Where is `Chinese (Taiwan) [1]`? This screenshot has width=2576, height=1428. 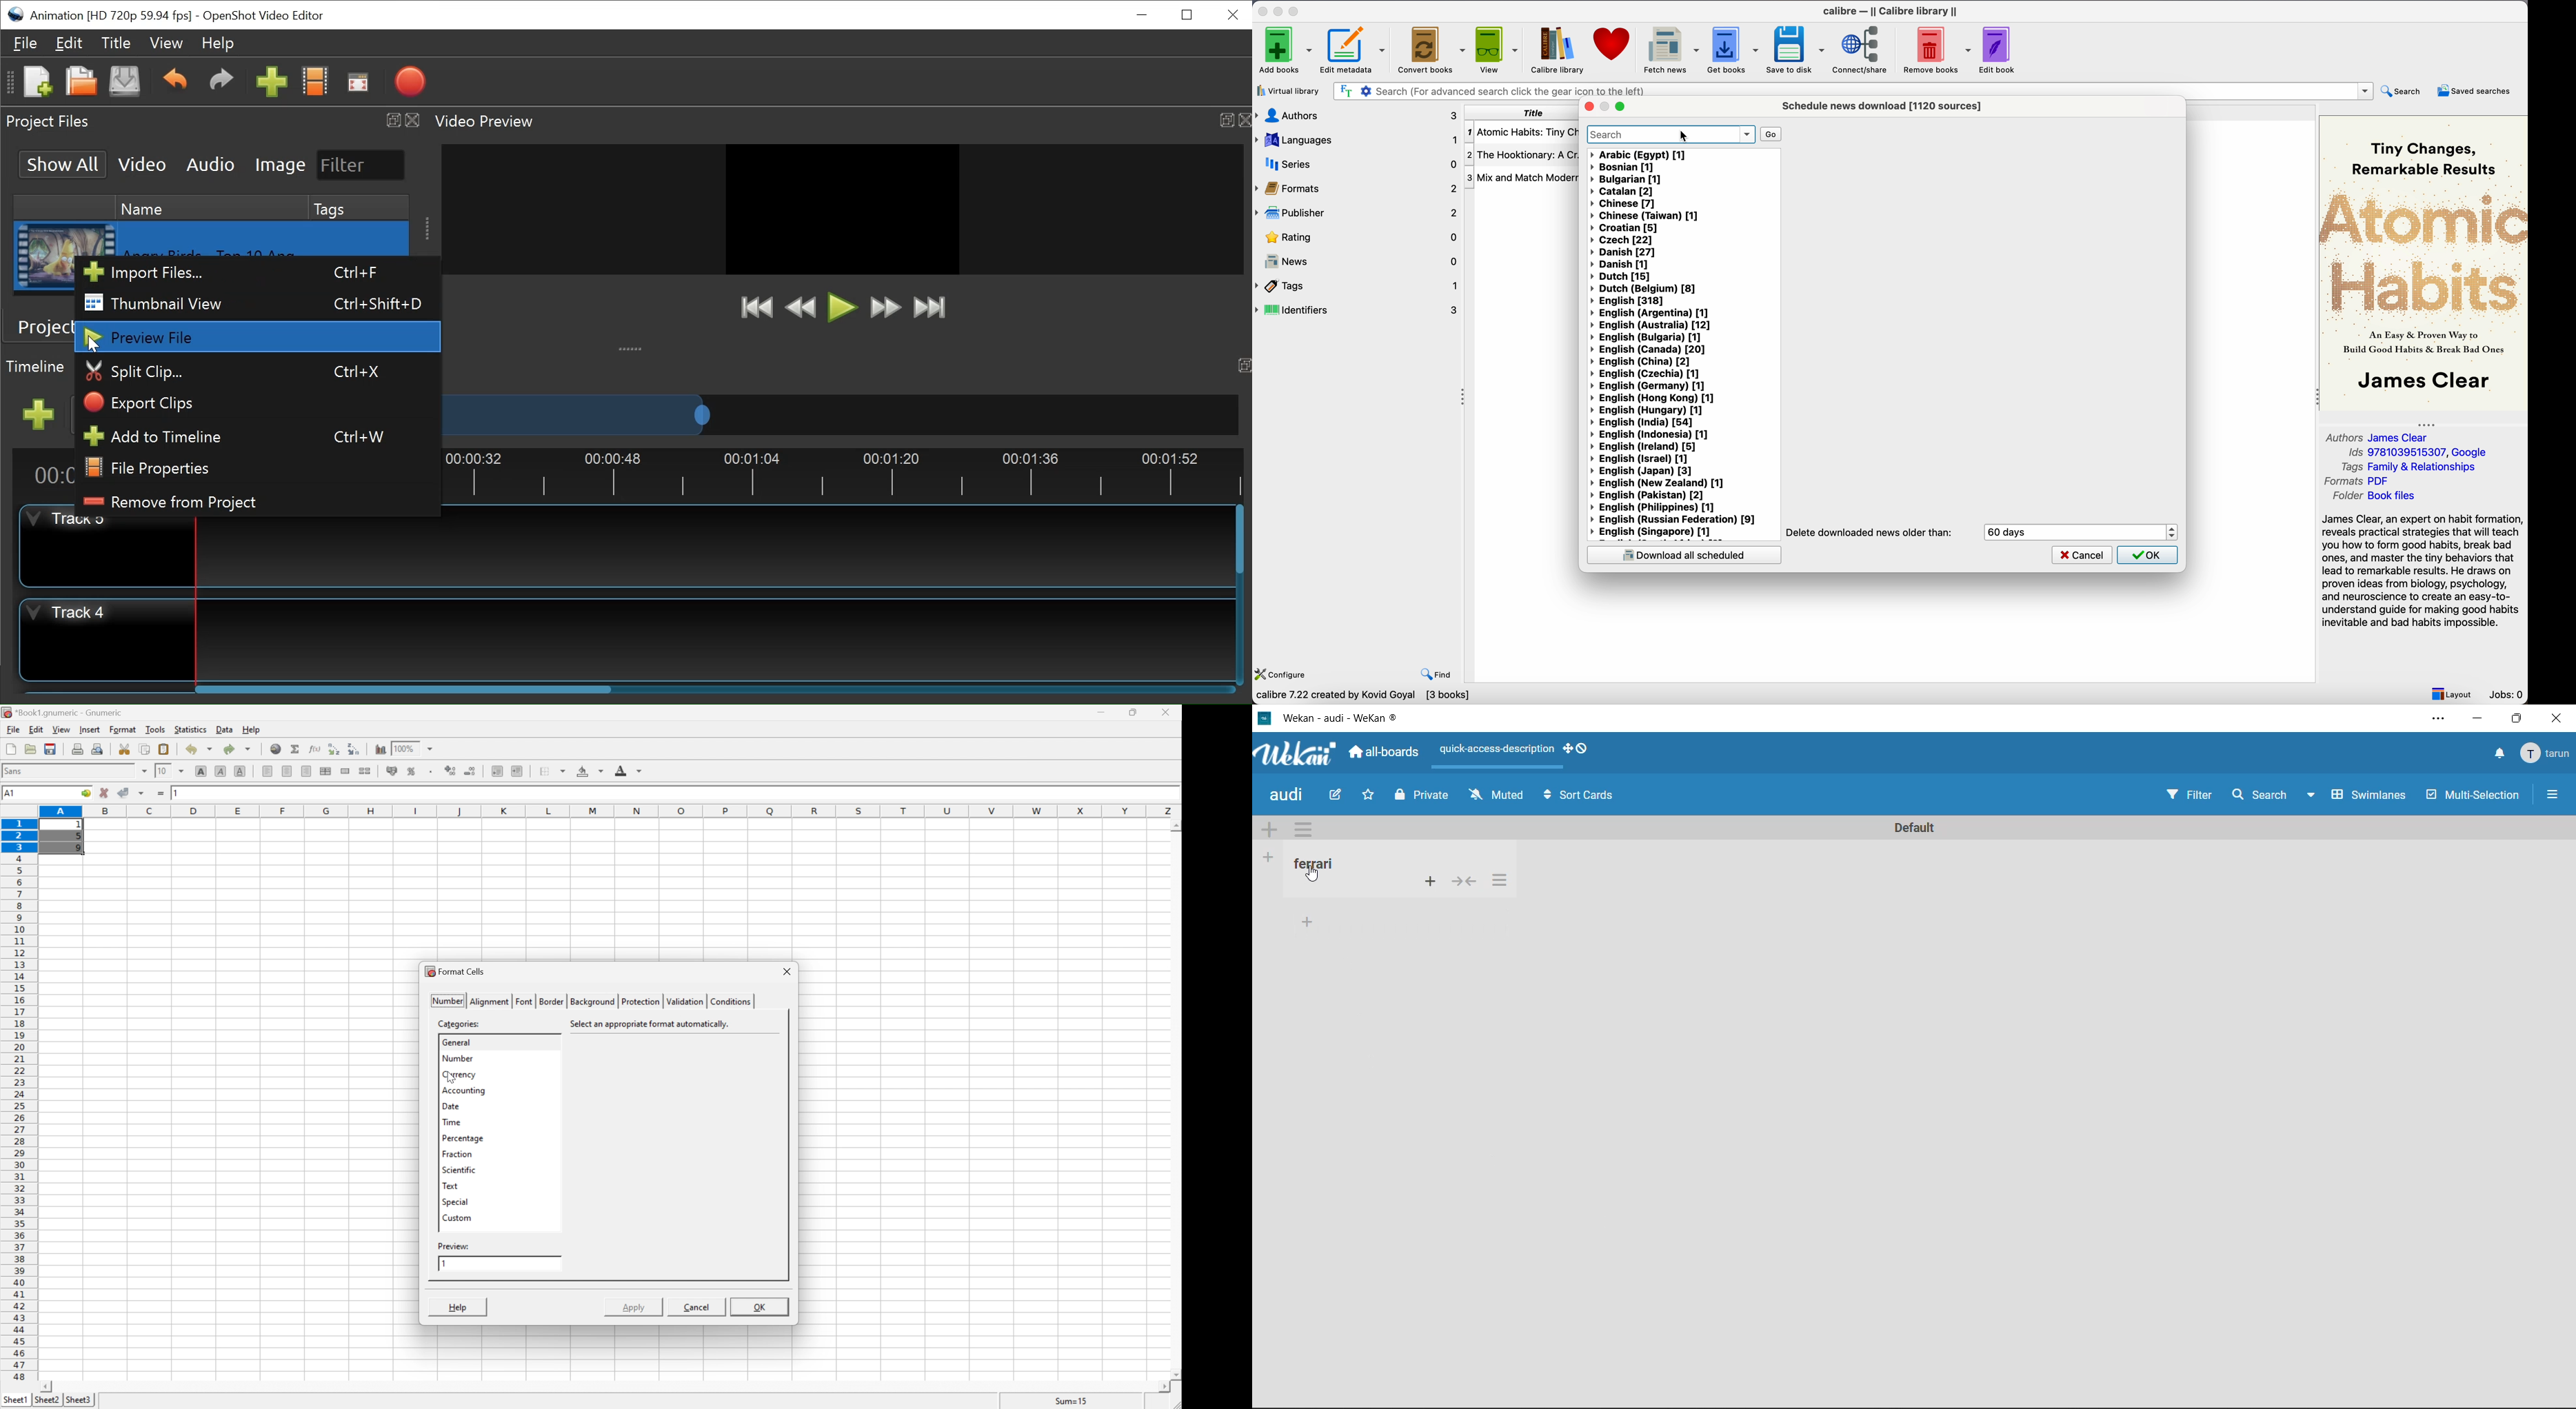
Chinese (Taiwan) [1] is located at coordinates (1644, 215).